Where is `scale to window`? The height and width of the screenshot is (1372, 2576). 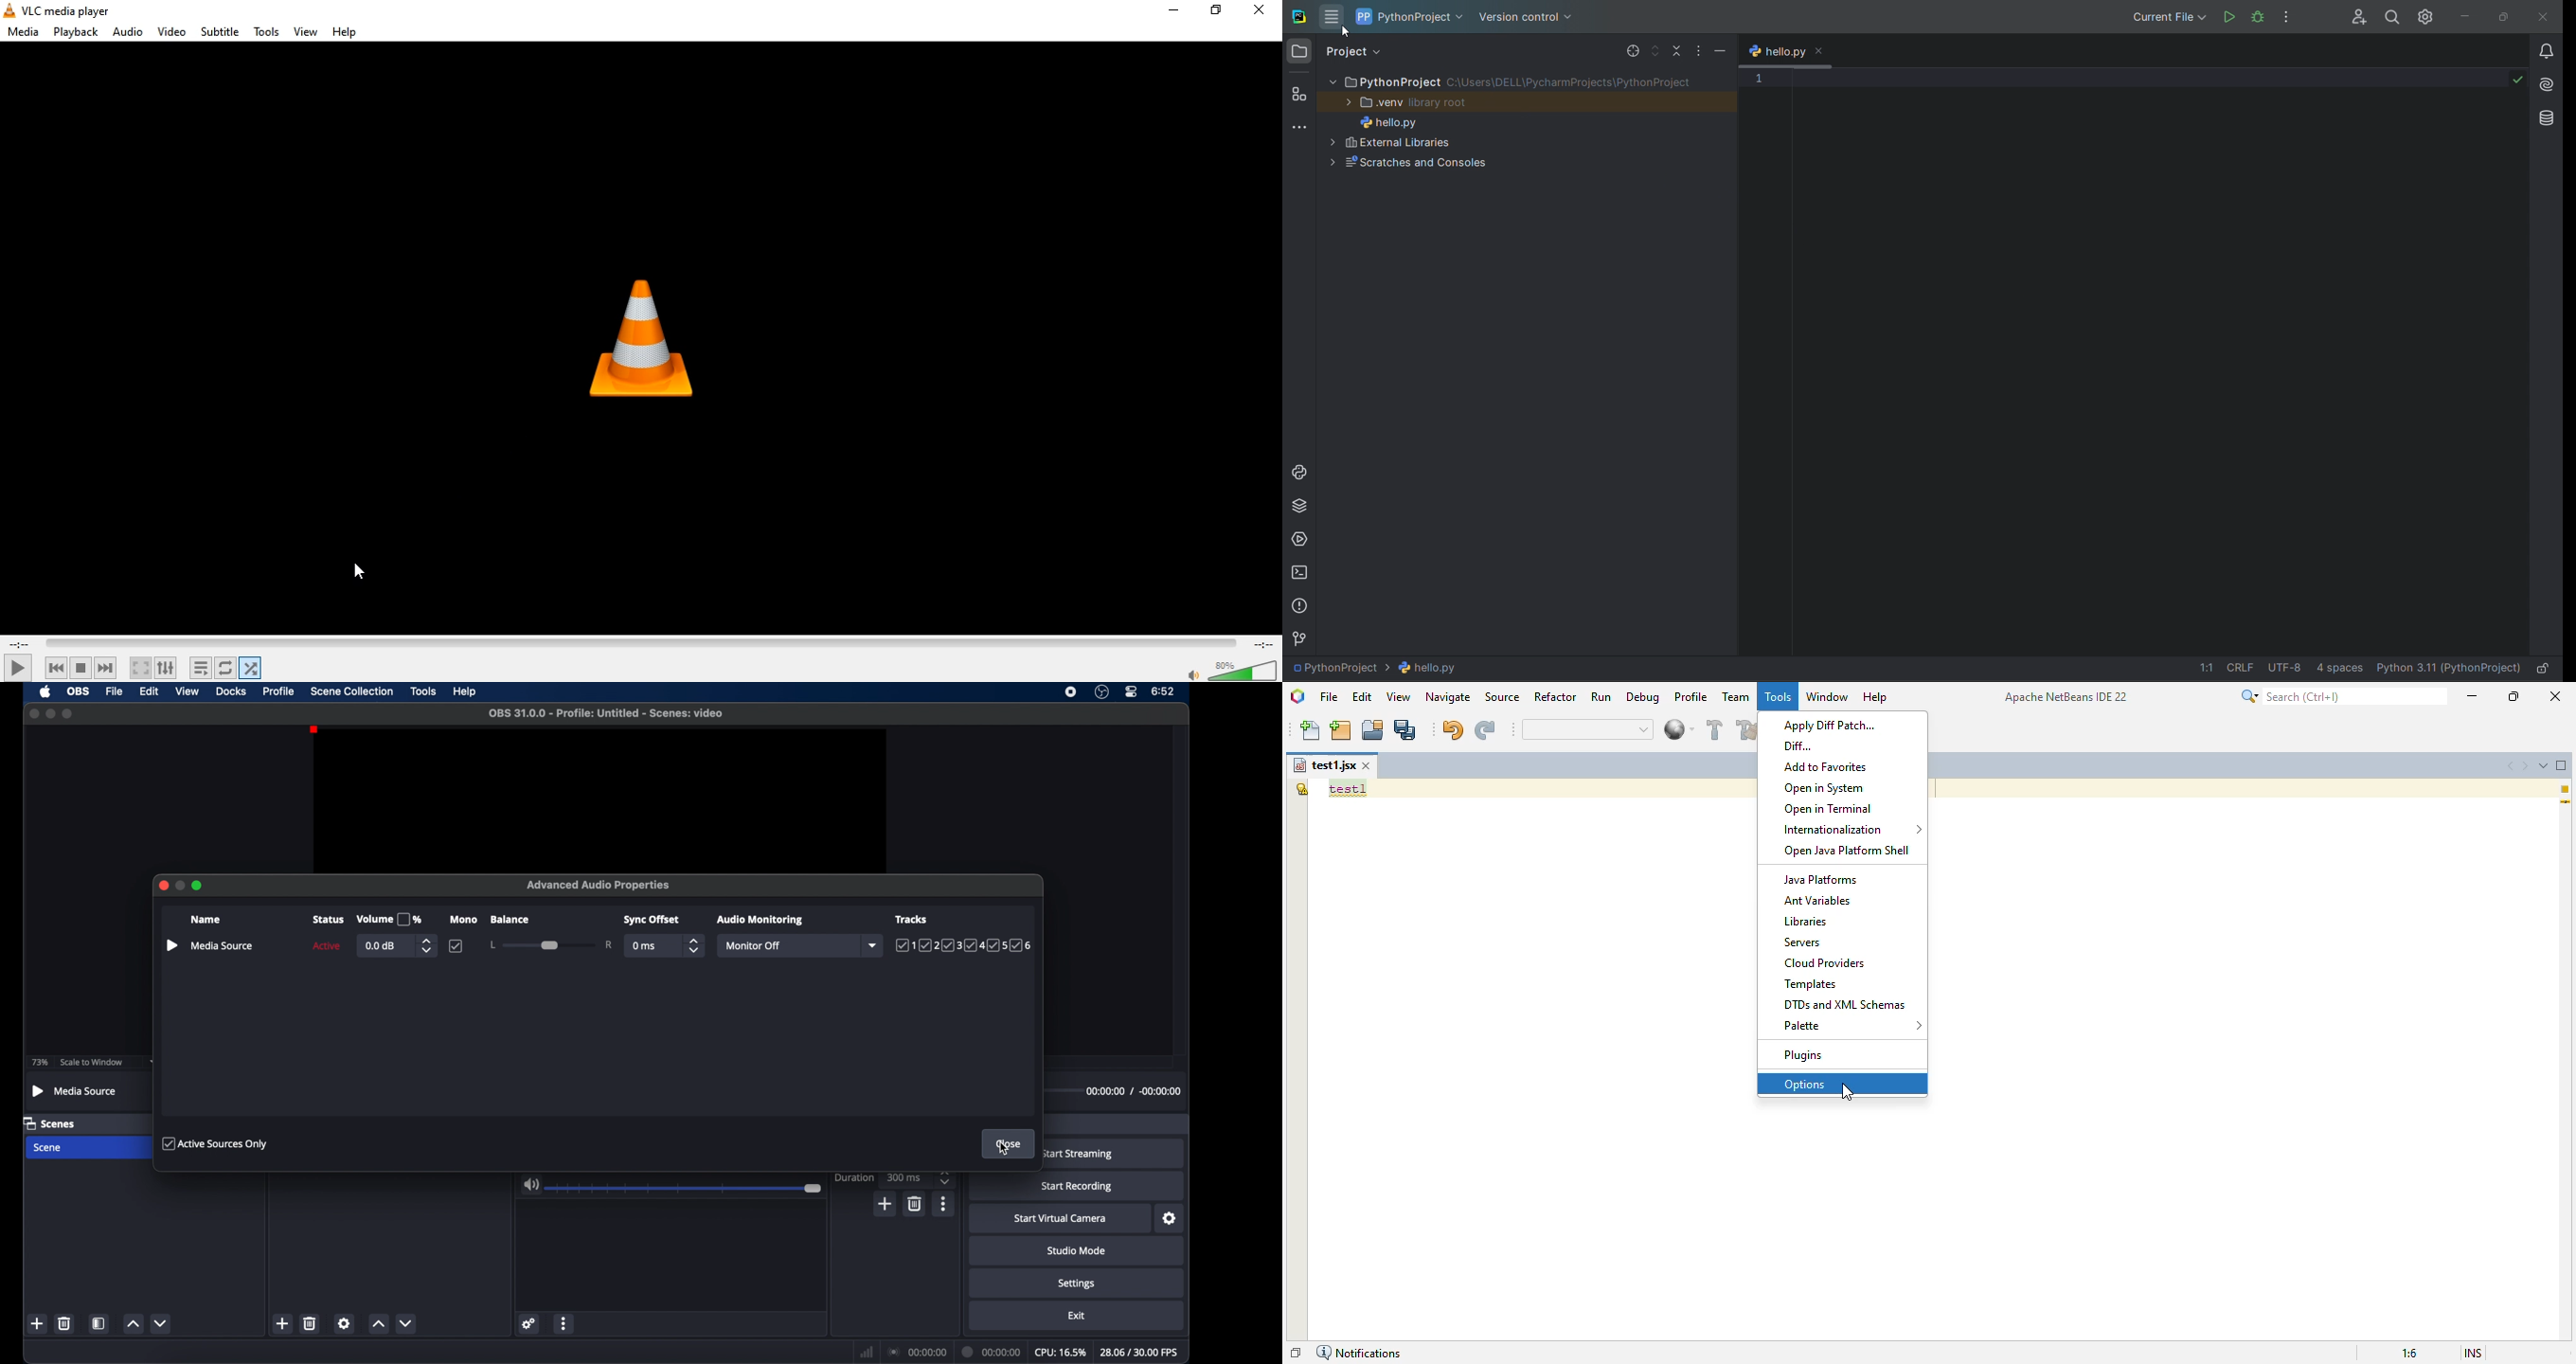
scale to window is located at coordinates (91, 1062).